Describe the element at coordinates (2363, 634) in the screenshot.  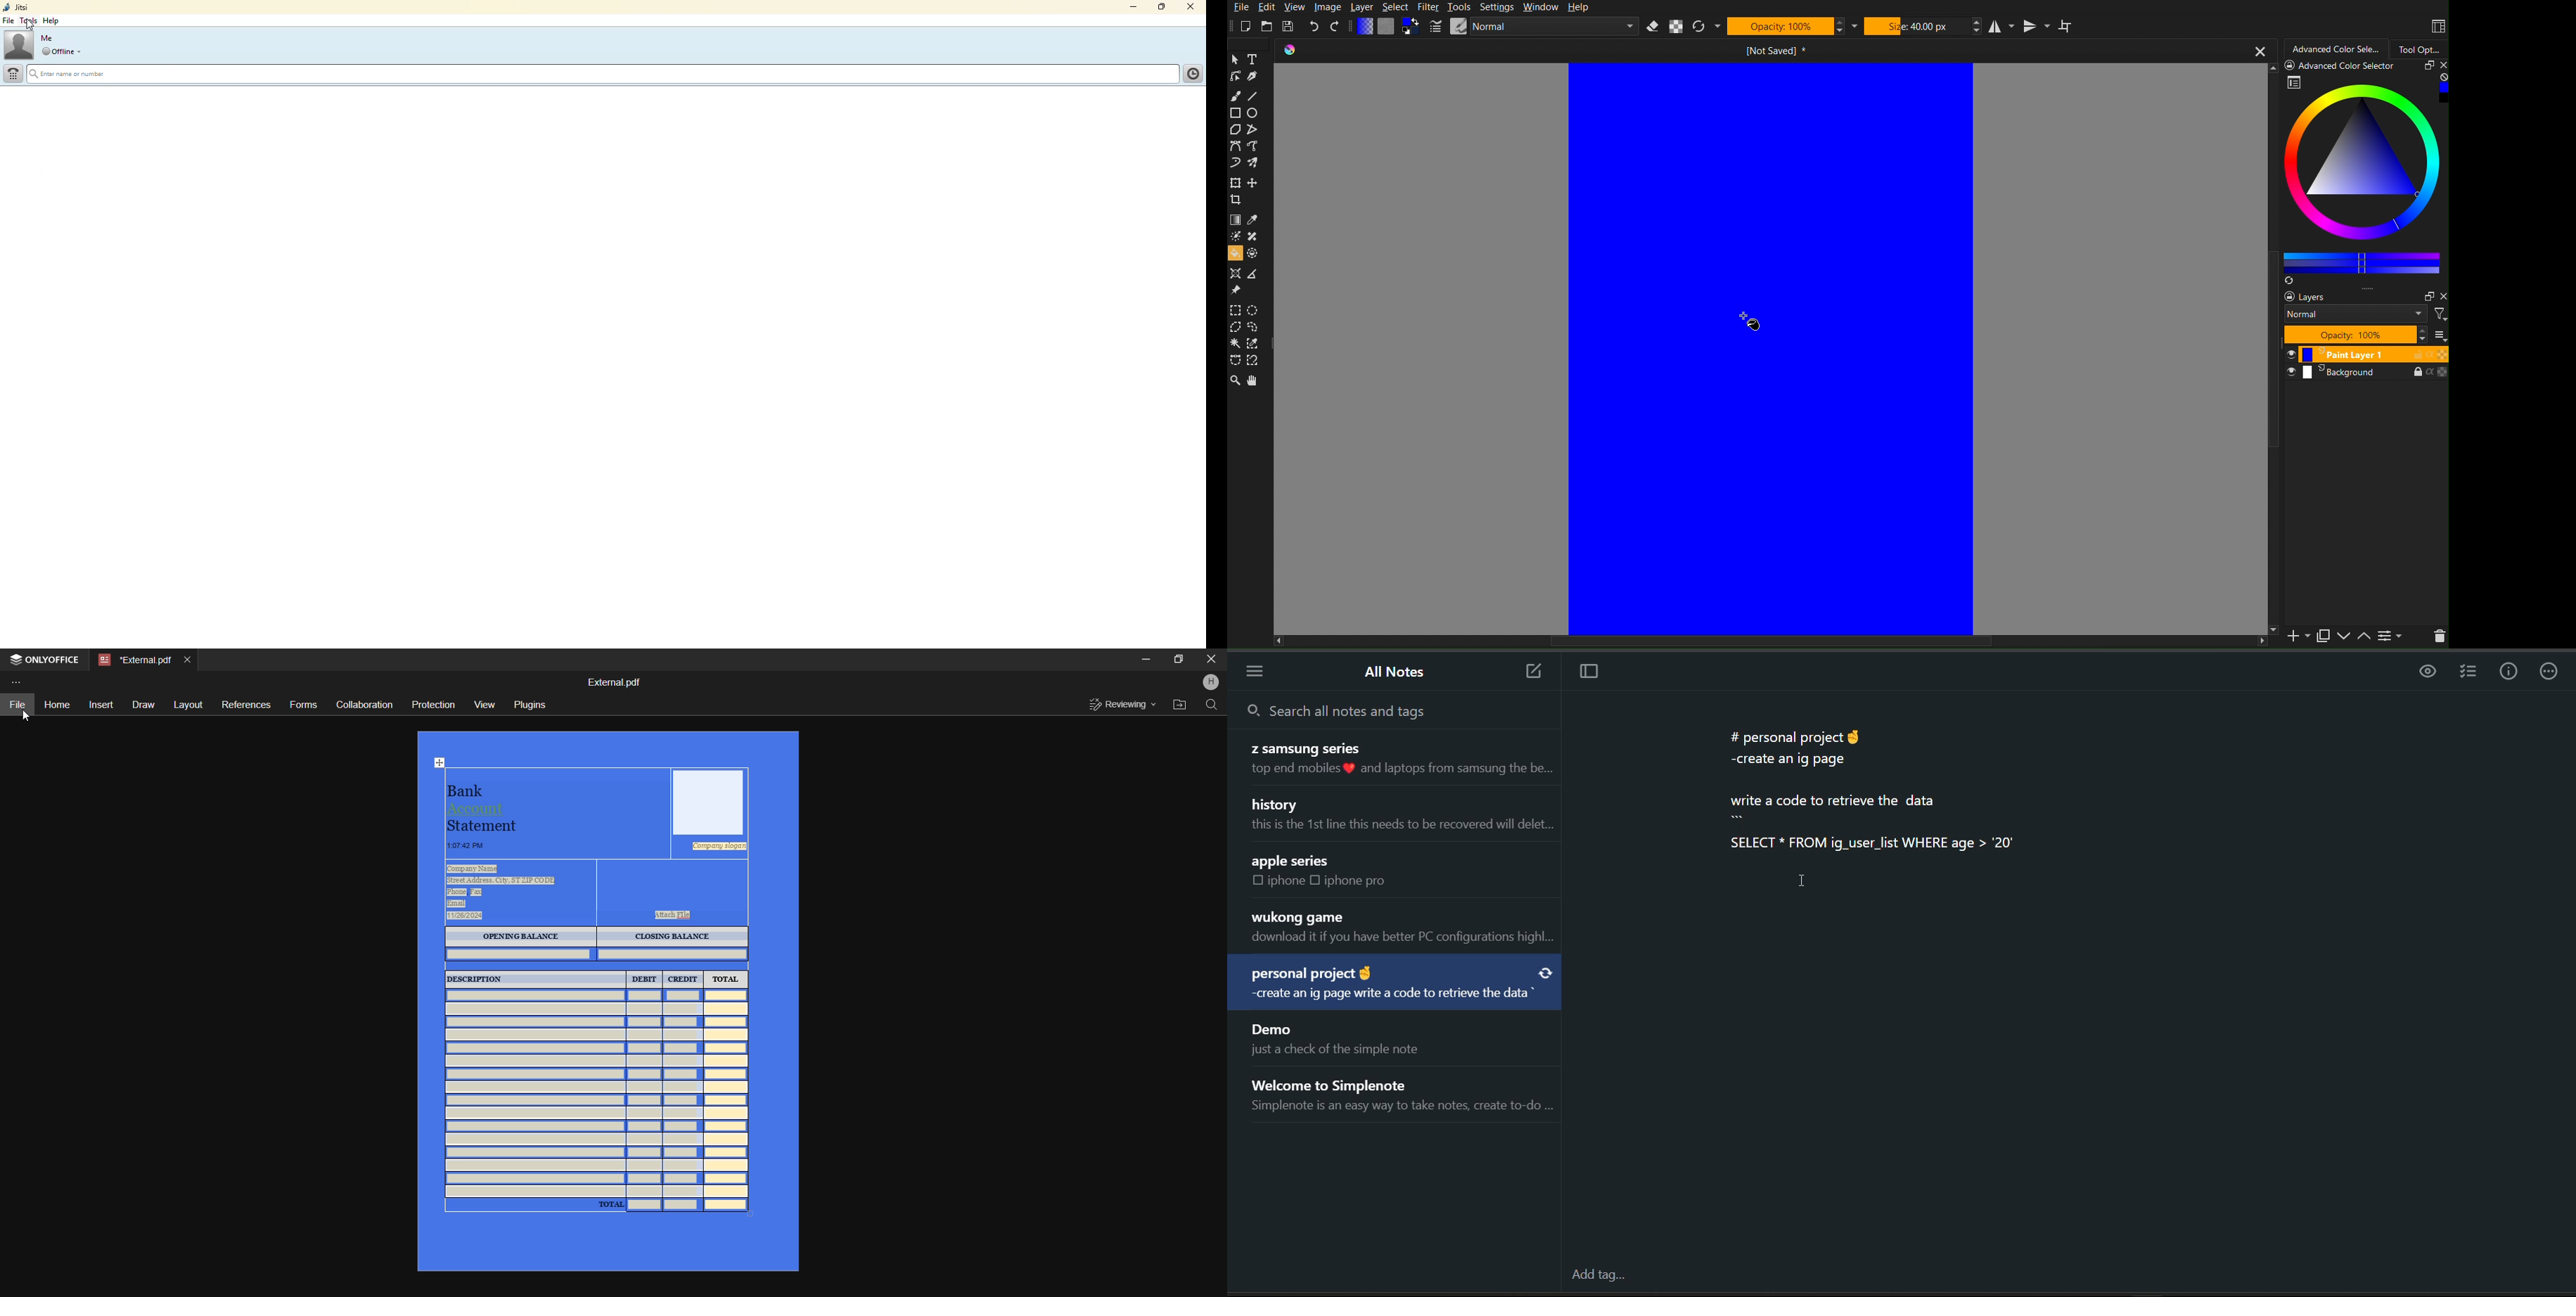
I see `Send Up` at that location.